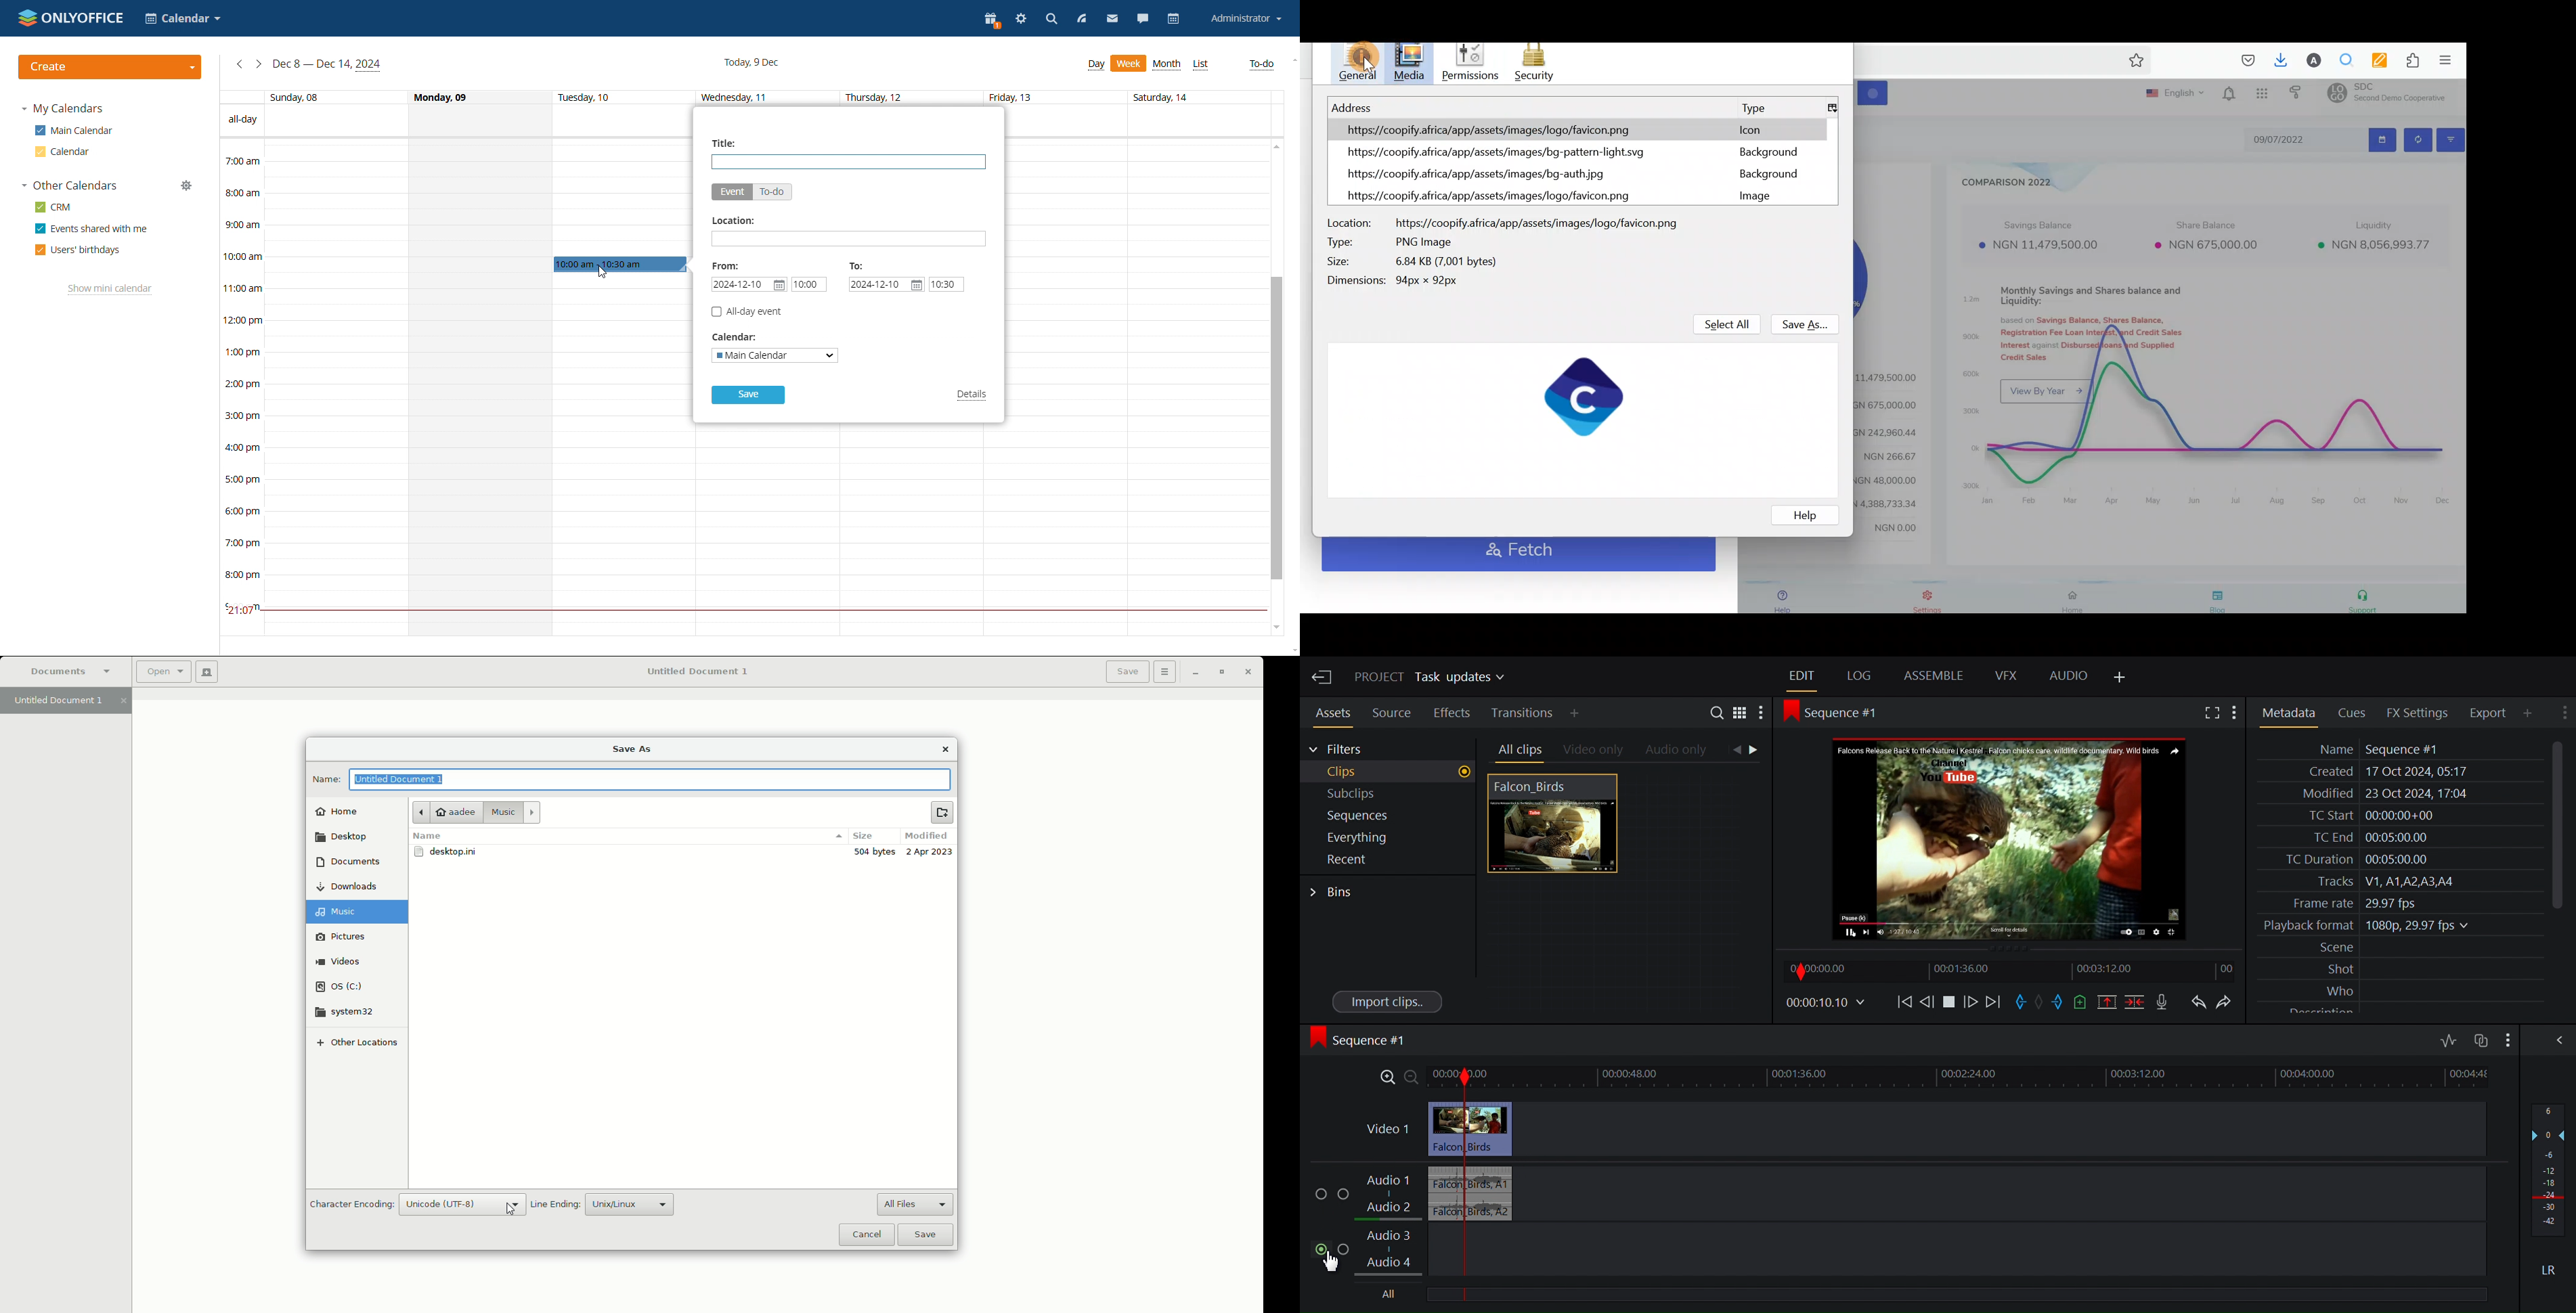 The height and width of the screenshot is (1316, 2576). Describe the element at coordinates (2531, 713) in the screenshot. I see `Add Panle` at that location.